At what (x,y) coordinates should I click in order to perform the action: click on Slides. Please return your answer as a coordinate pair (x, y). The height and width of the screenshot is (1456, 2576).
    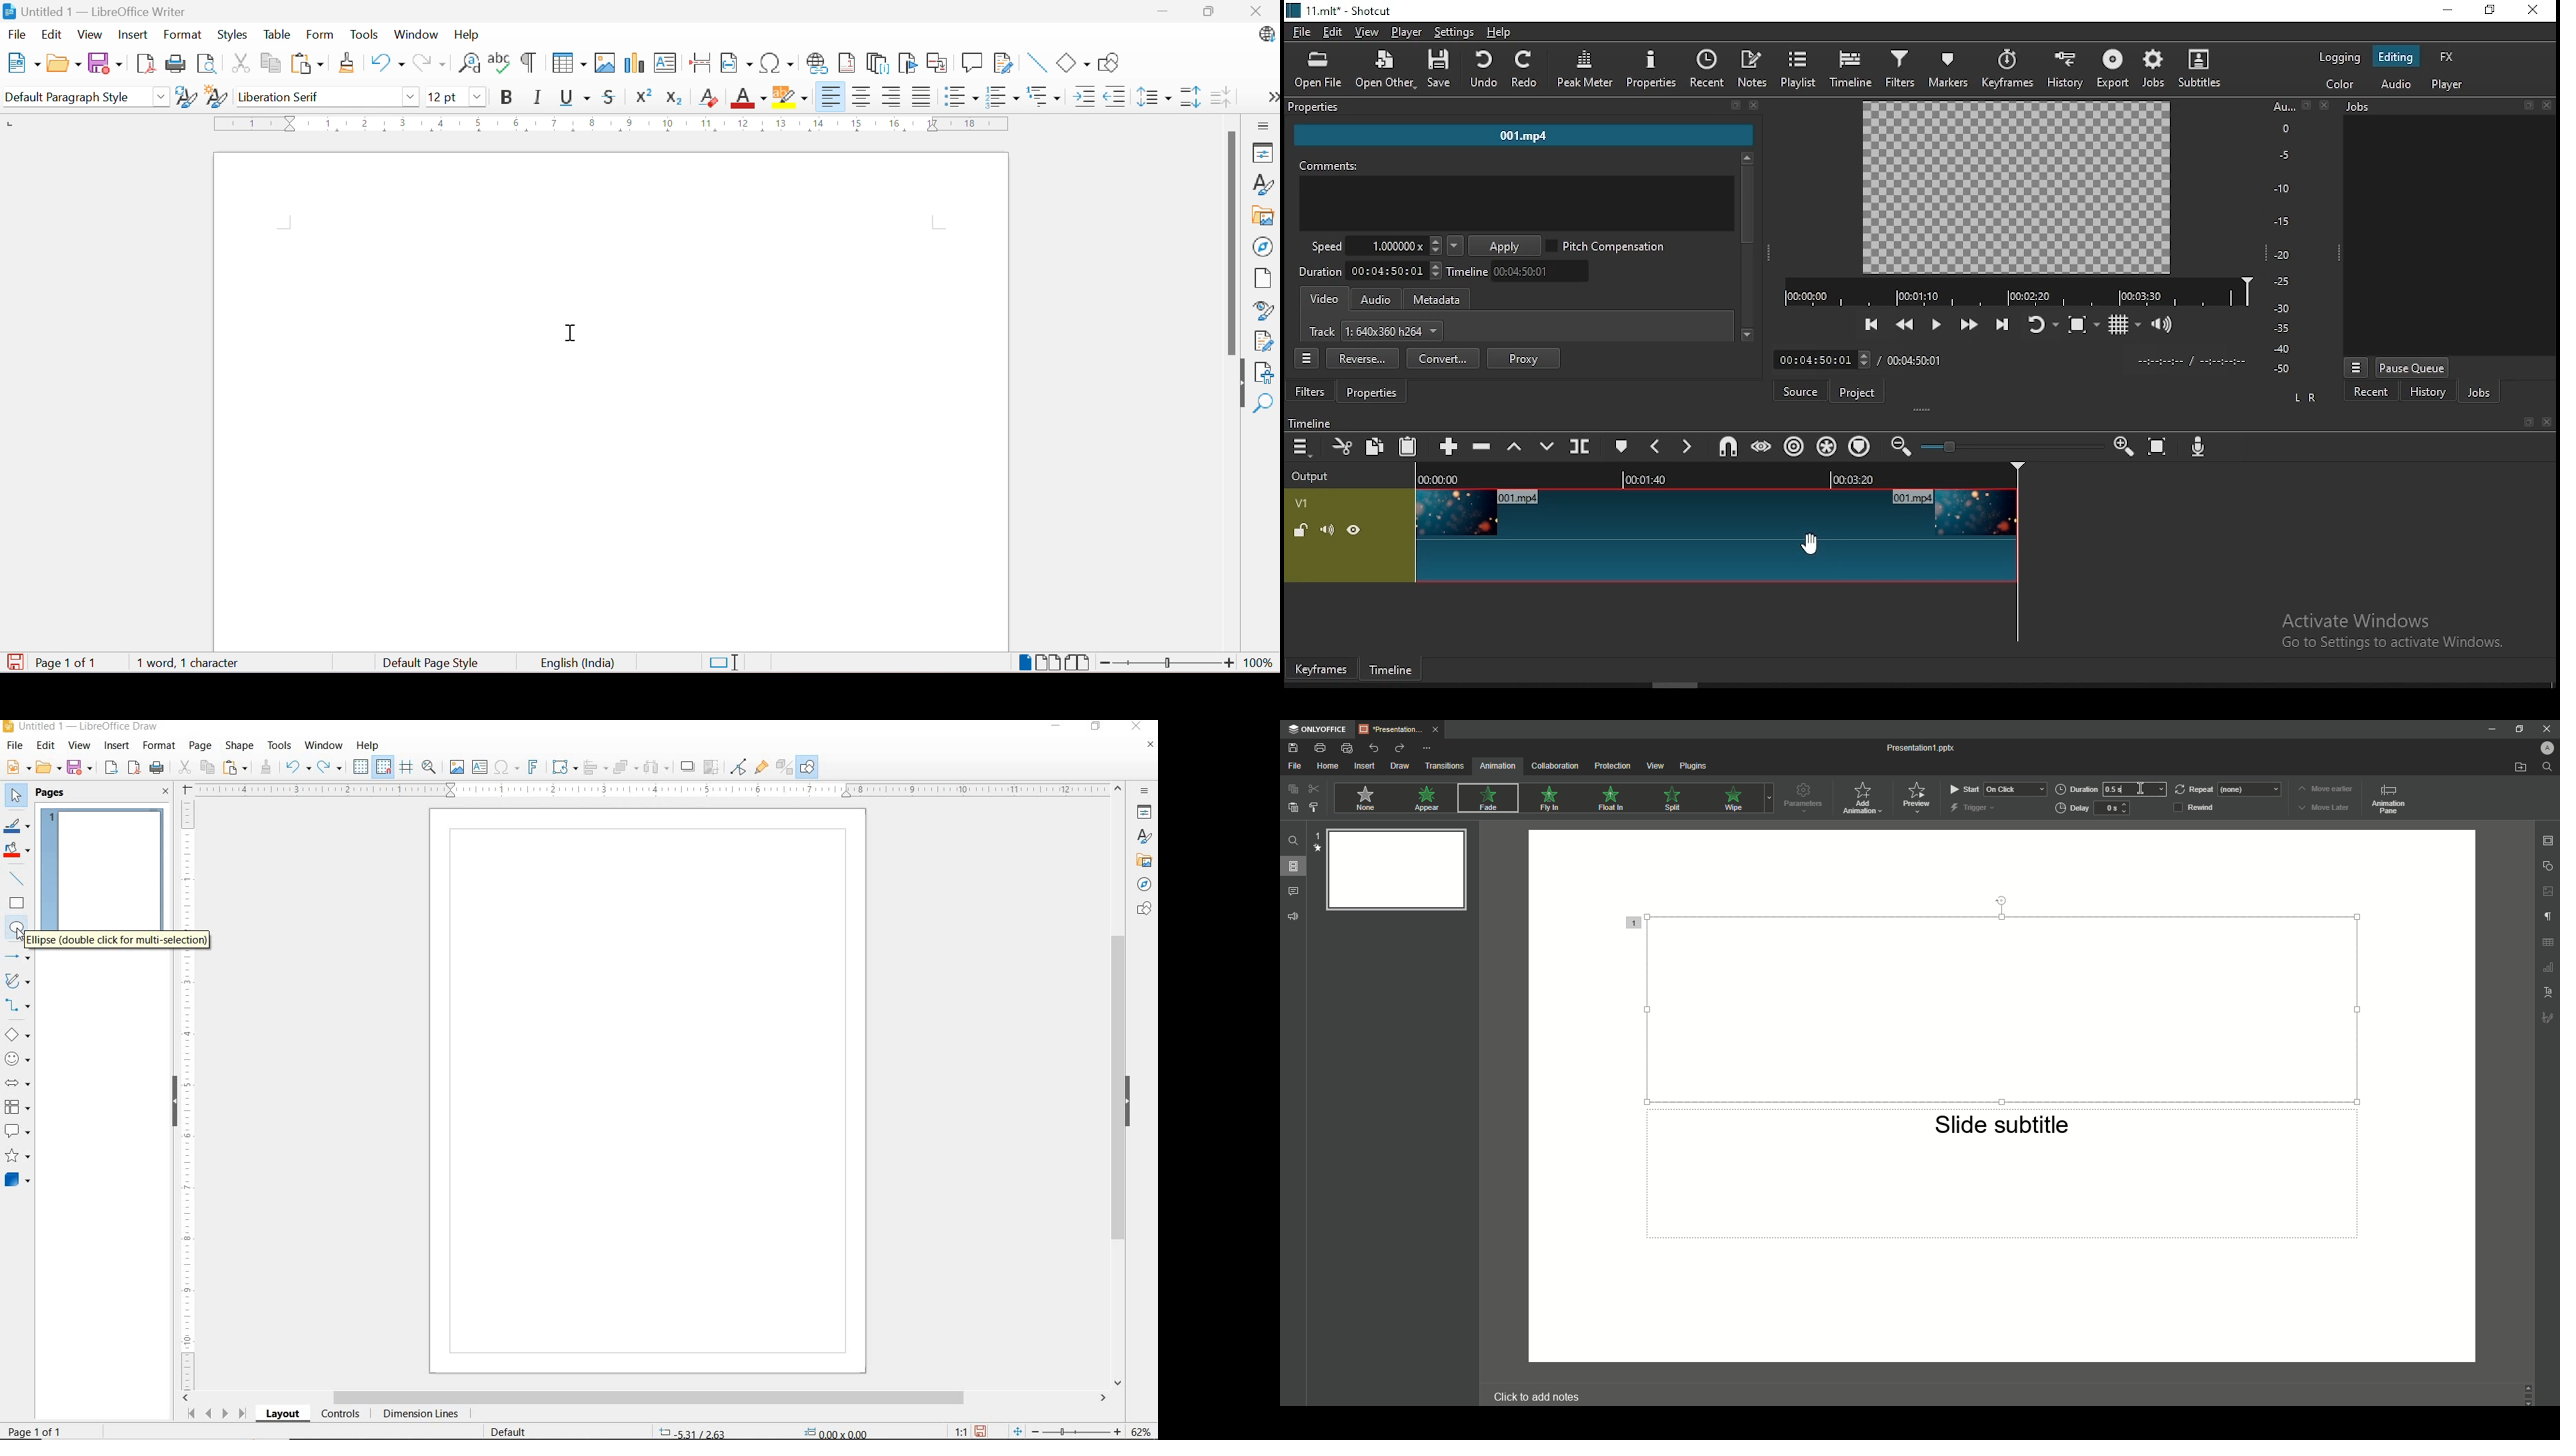
    Looking at the image, I should click on (1294, 866).